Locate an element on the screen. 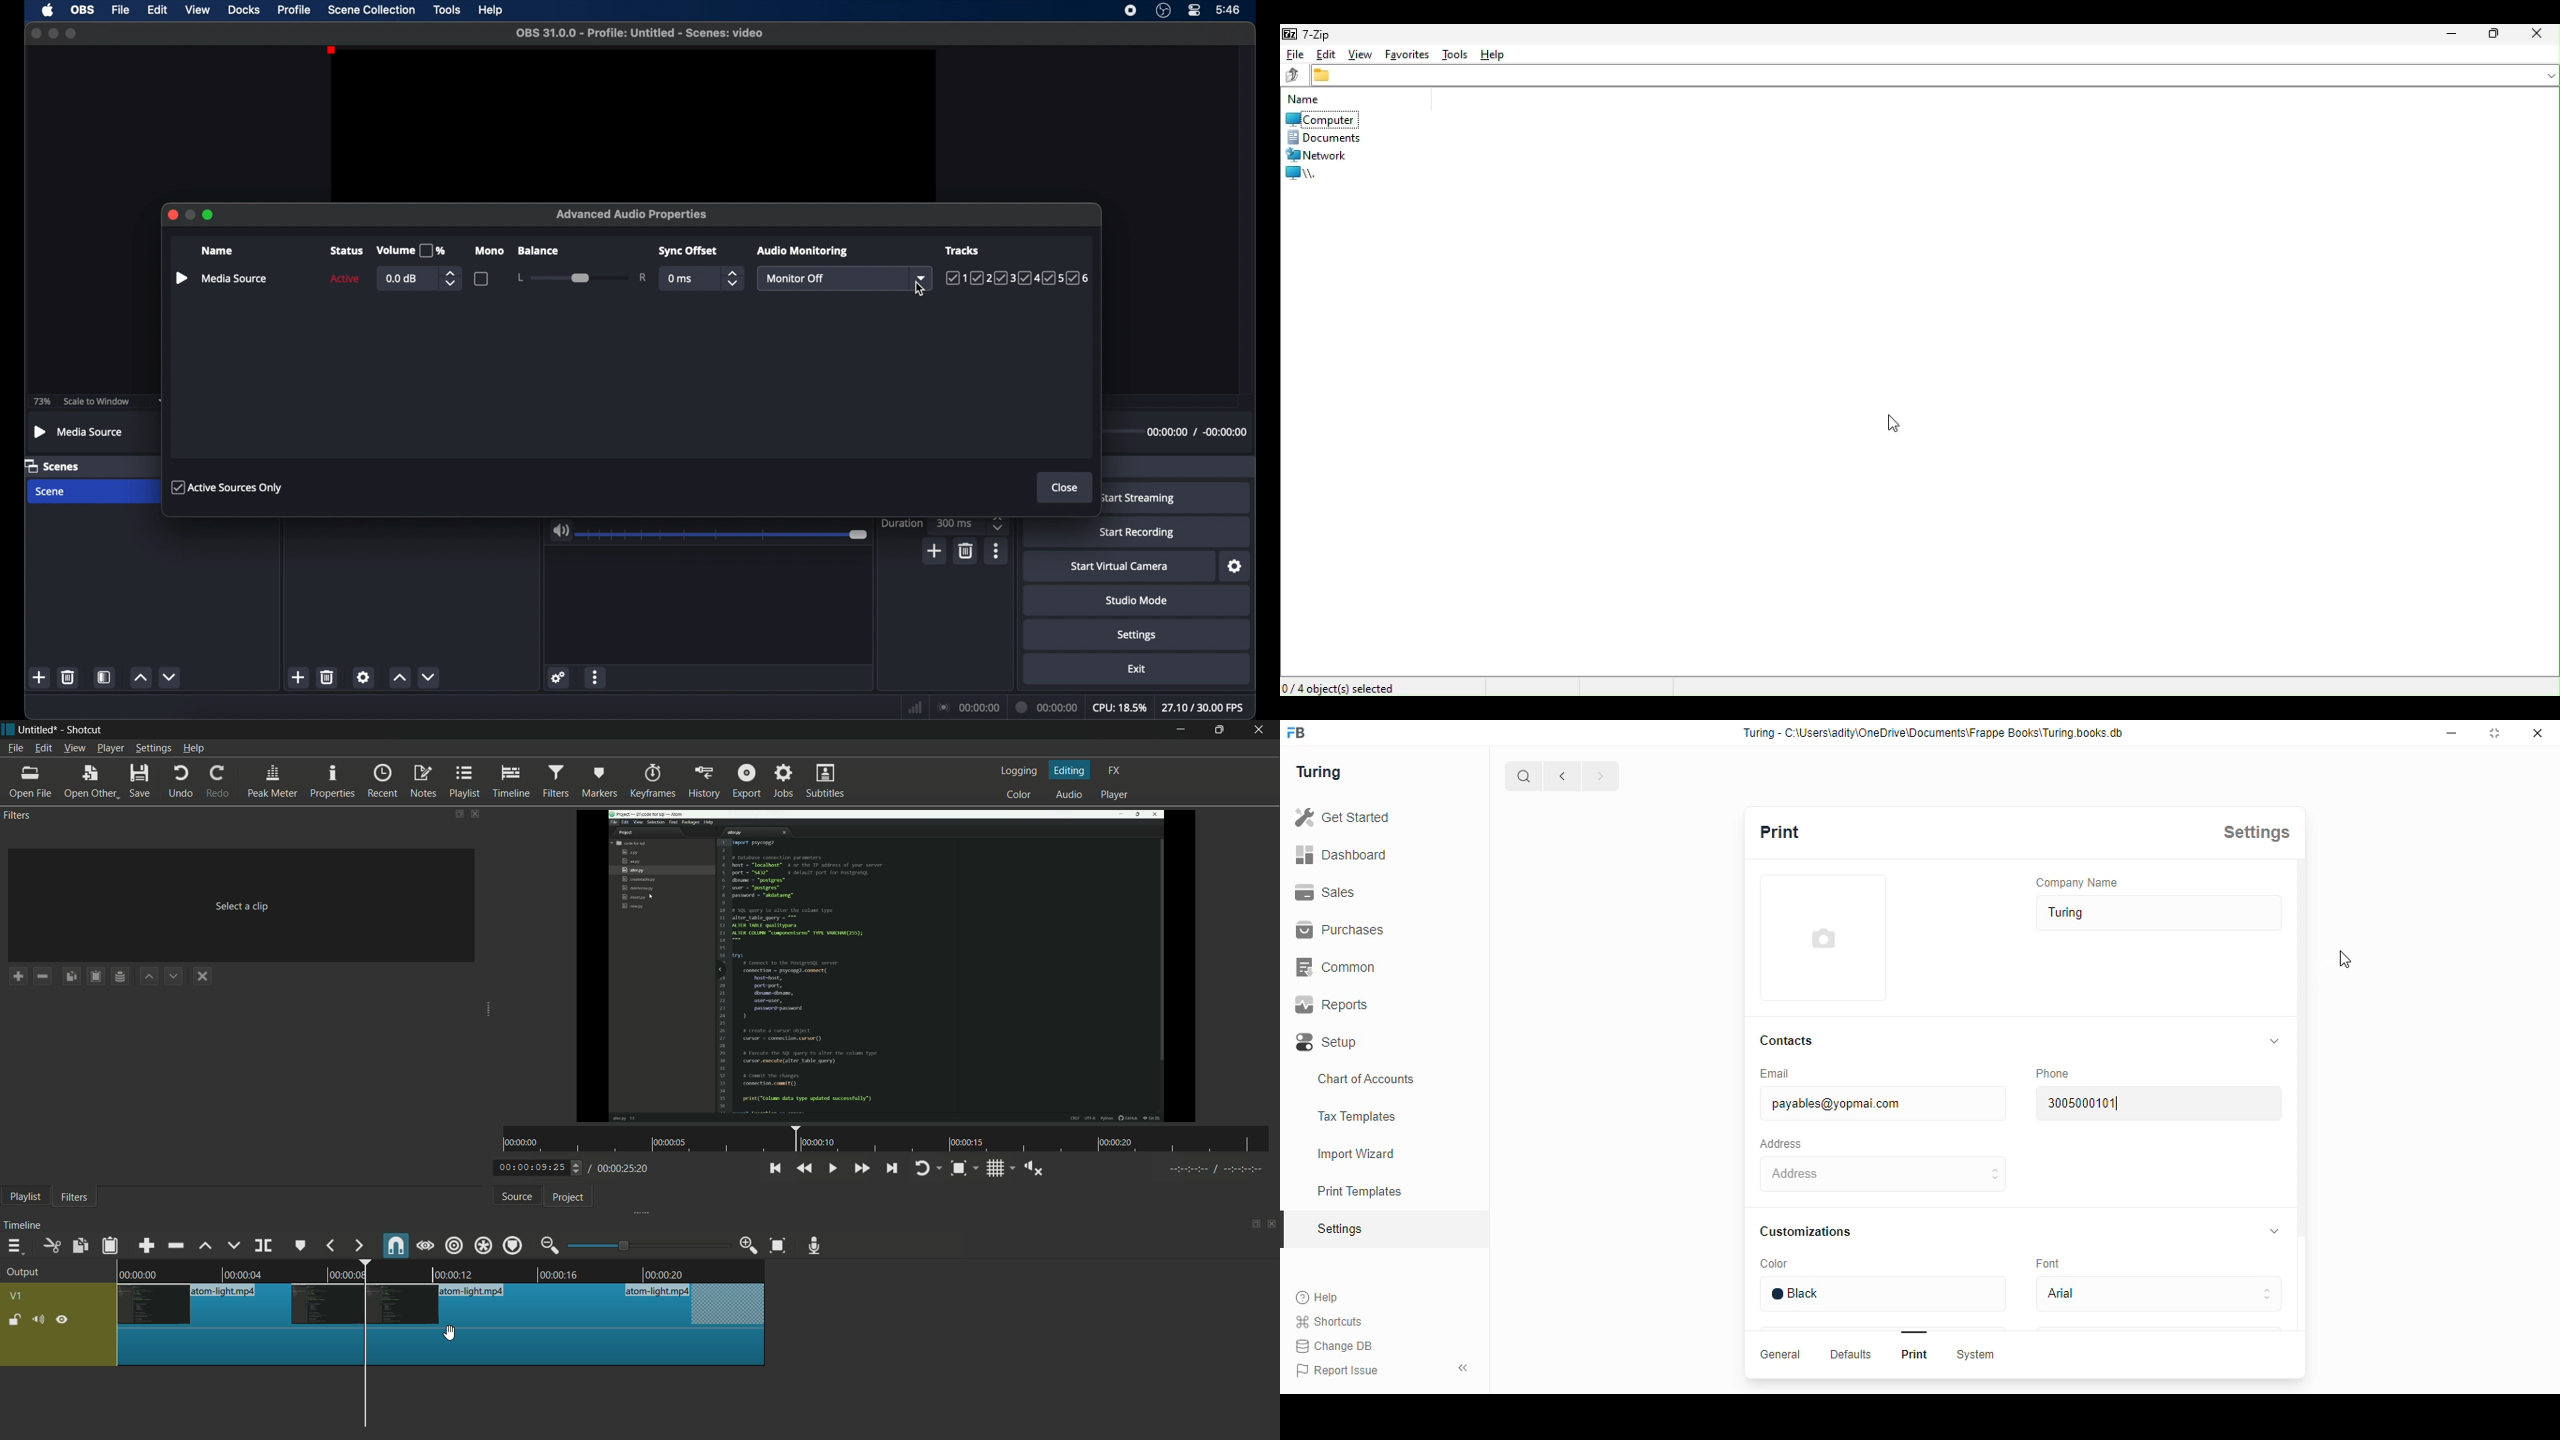  network is located at coordinates (915, 707).